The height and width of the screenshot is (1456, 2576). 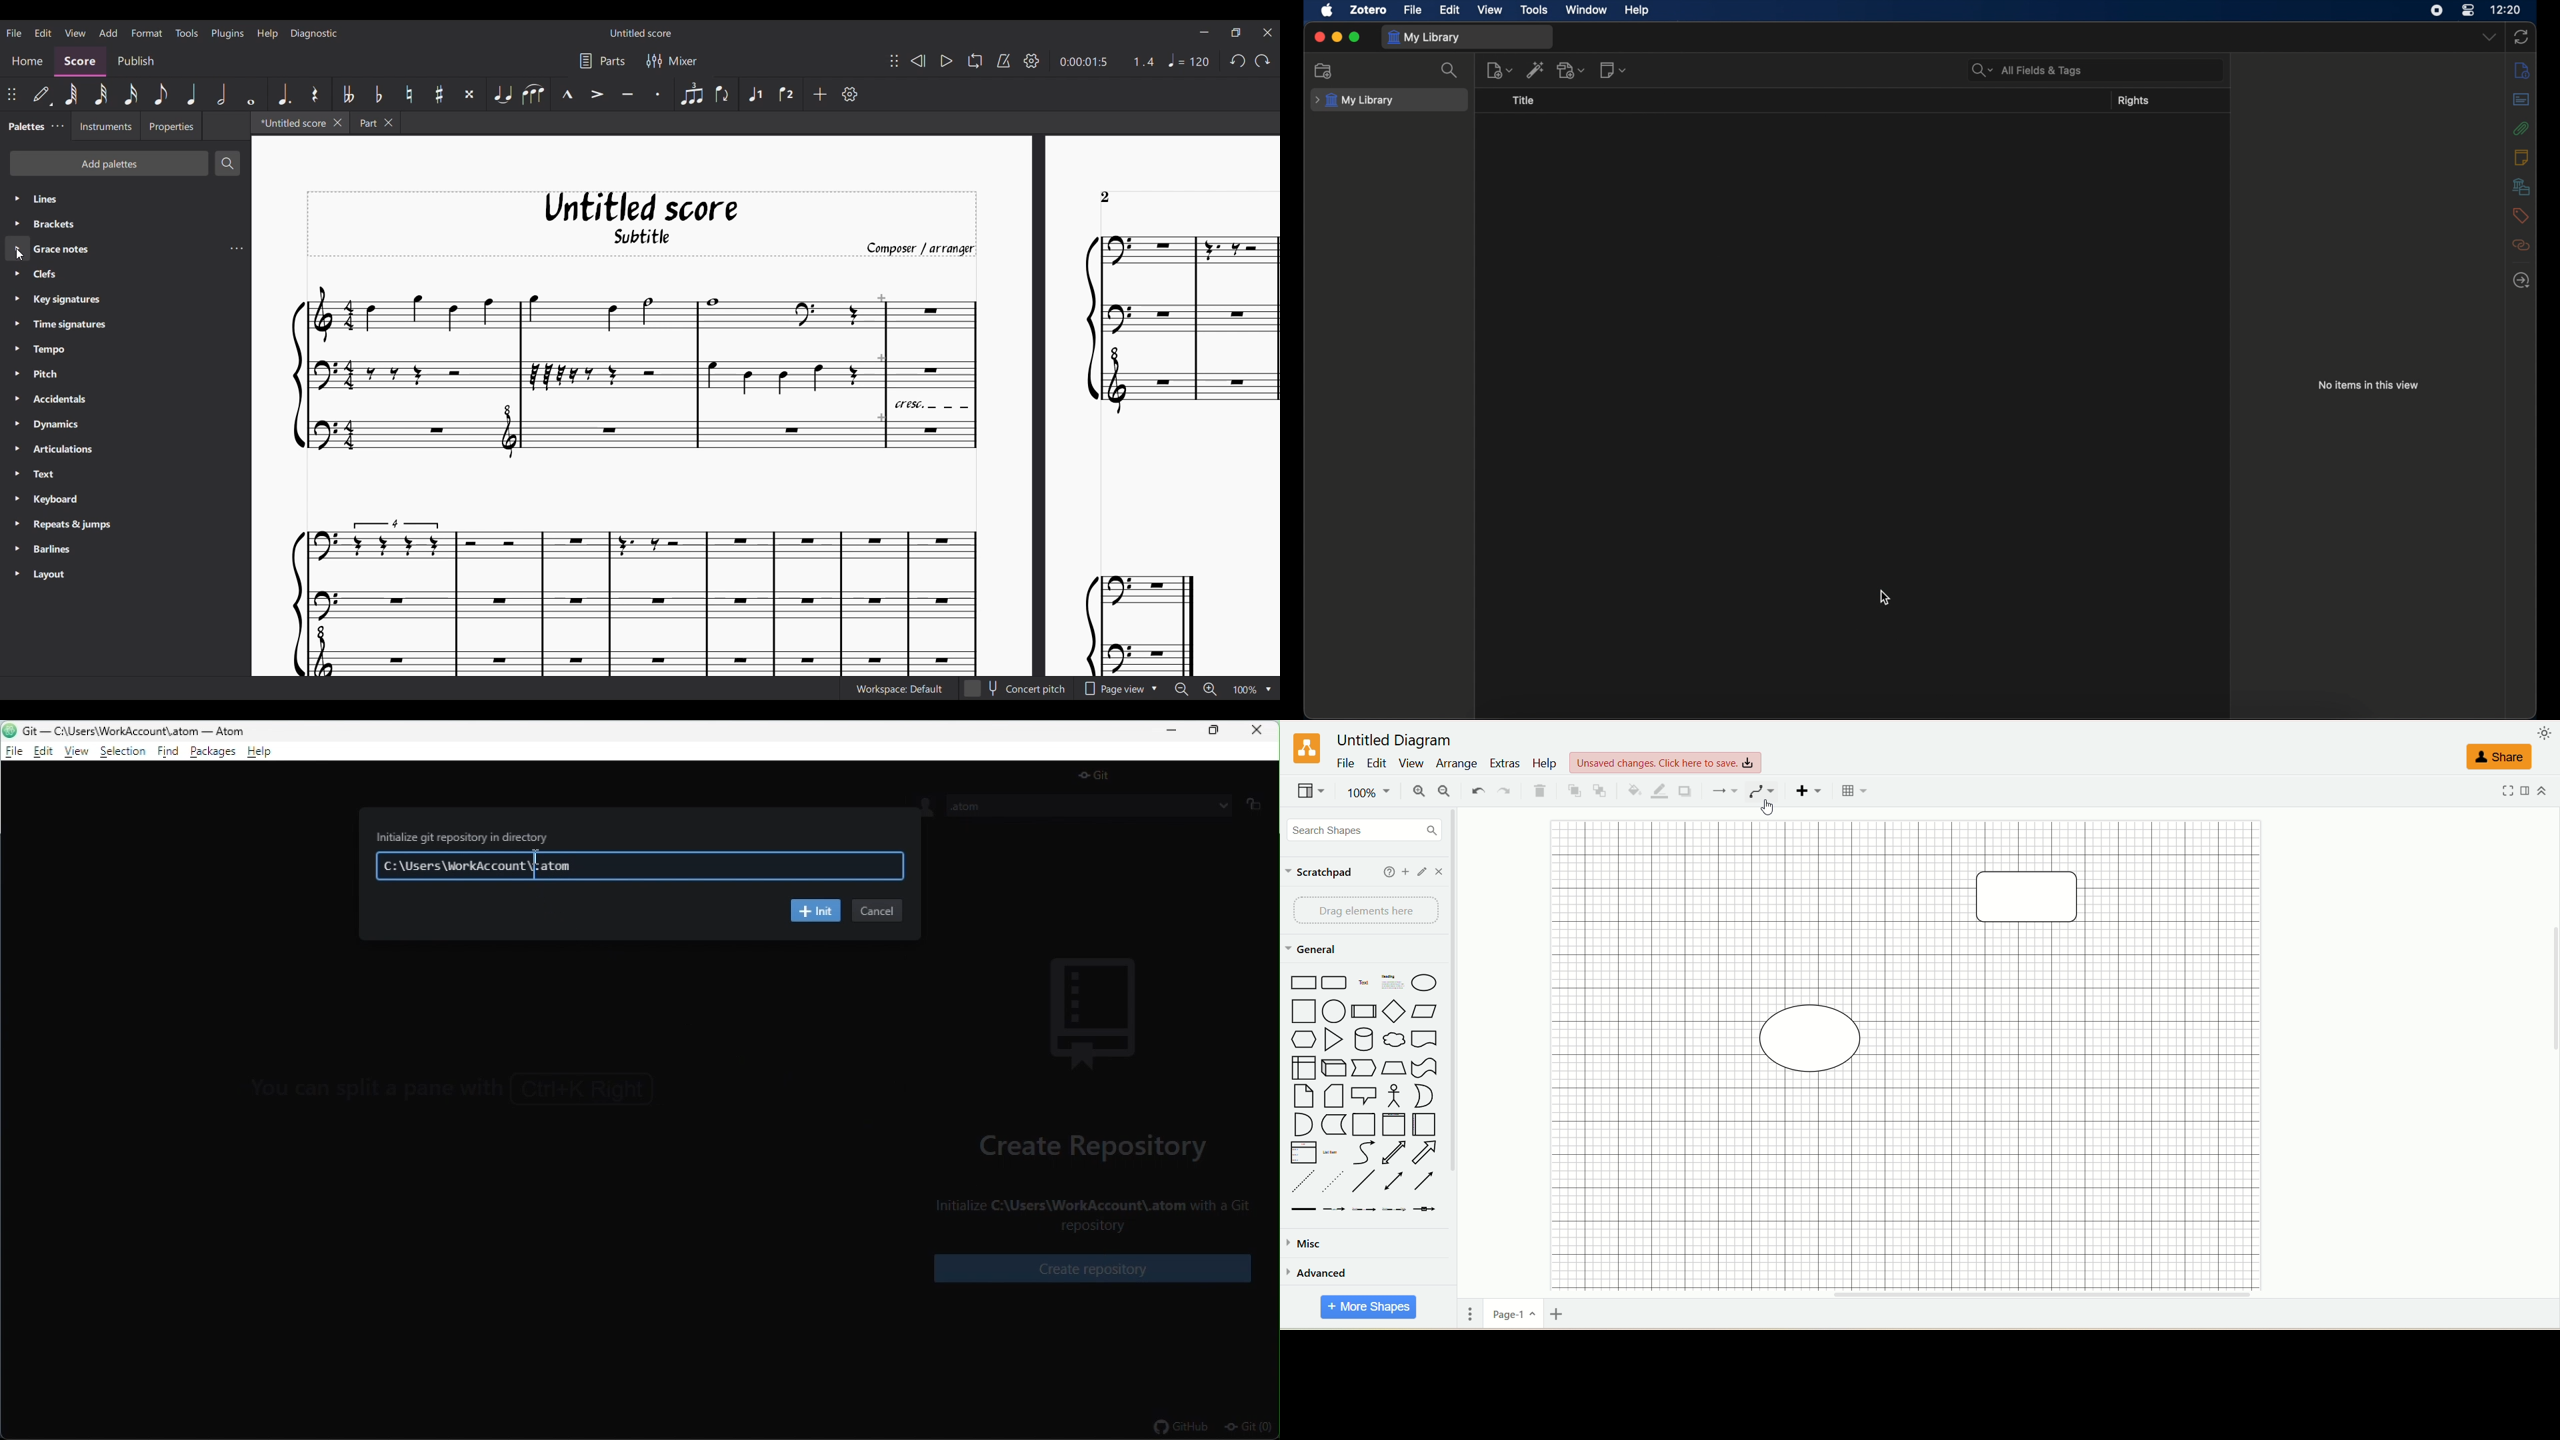 What do you see at coordinates (1541, 792) in the screenshot?
I see `delete` at bounding box center [1541, 792].